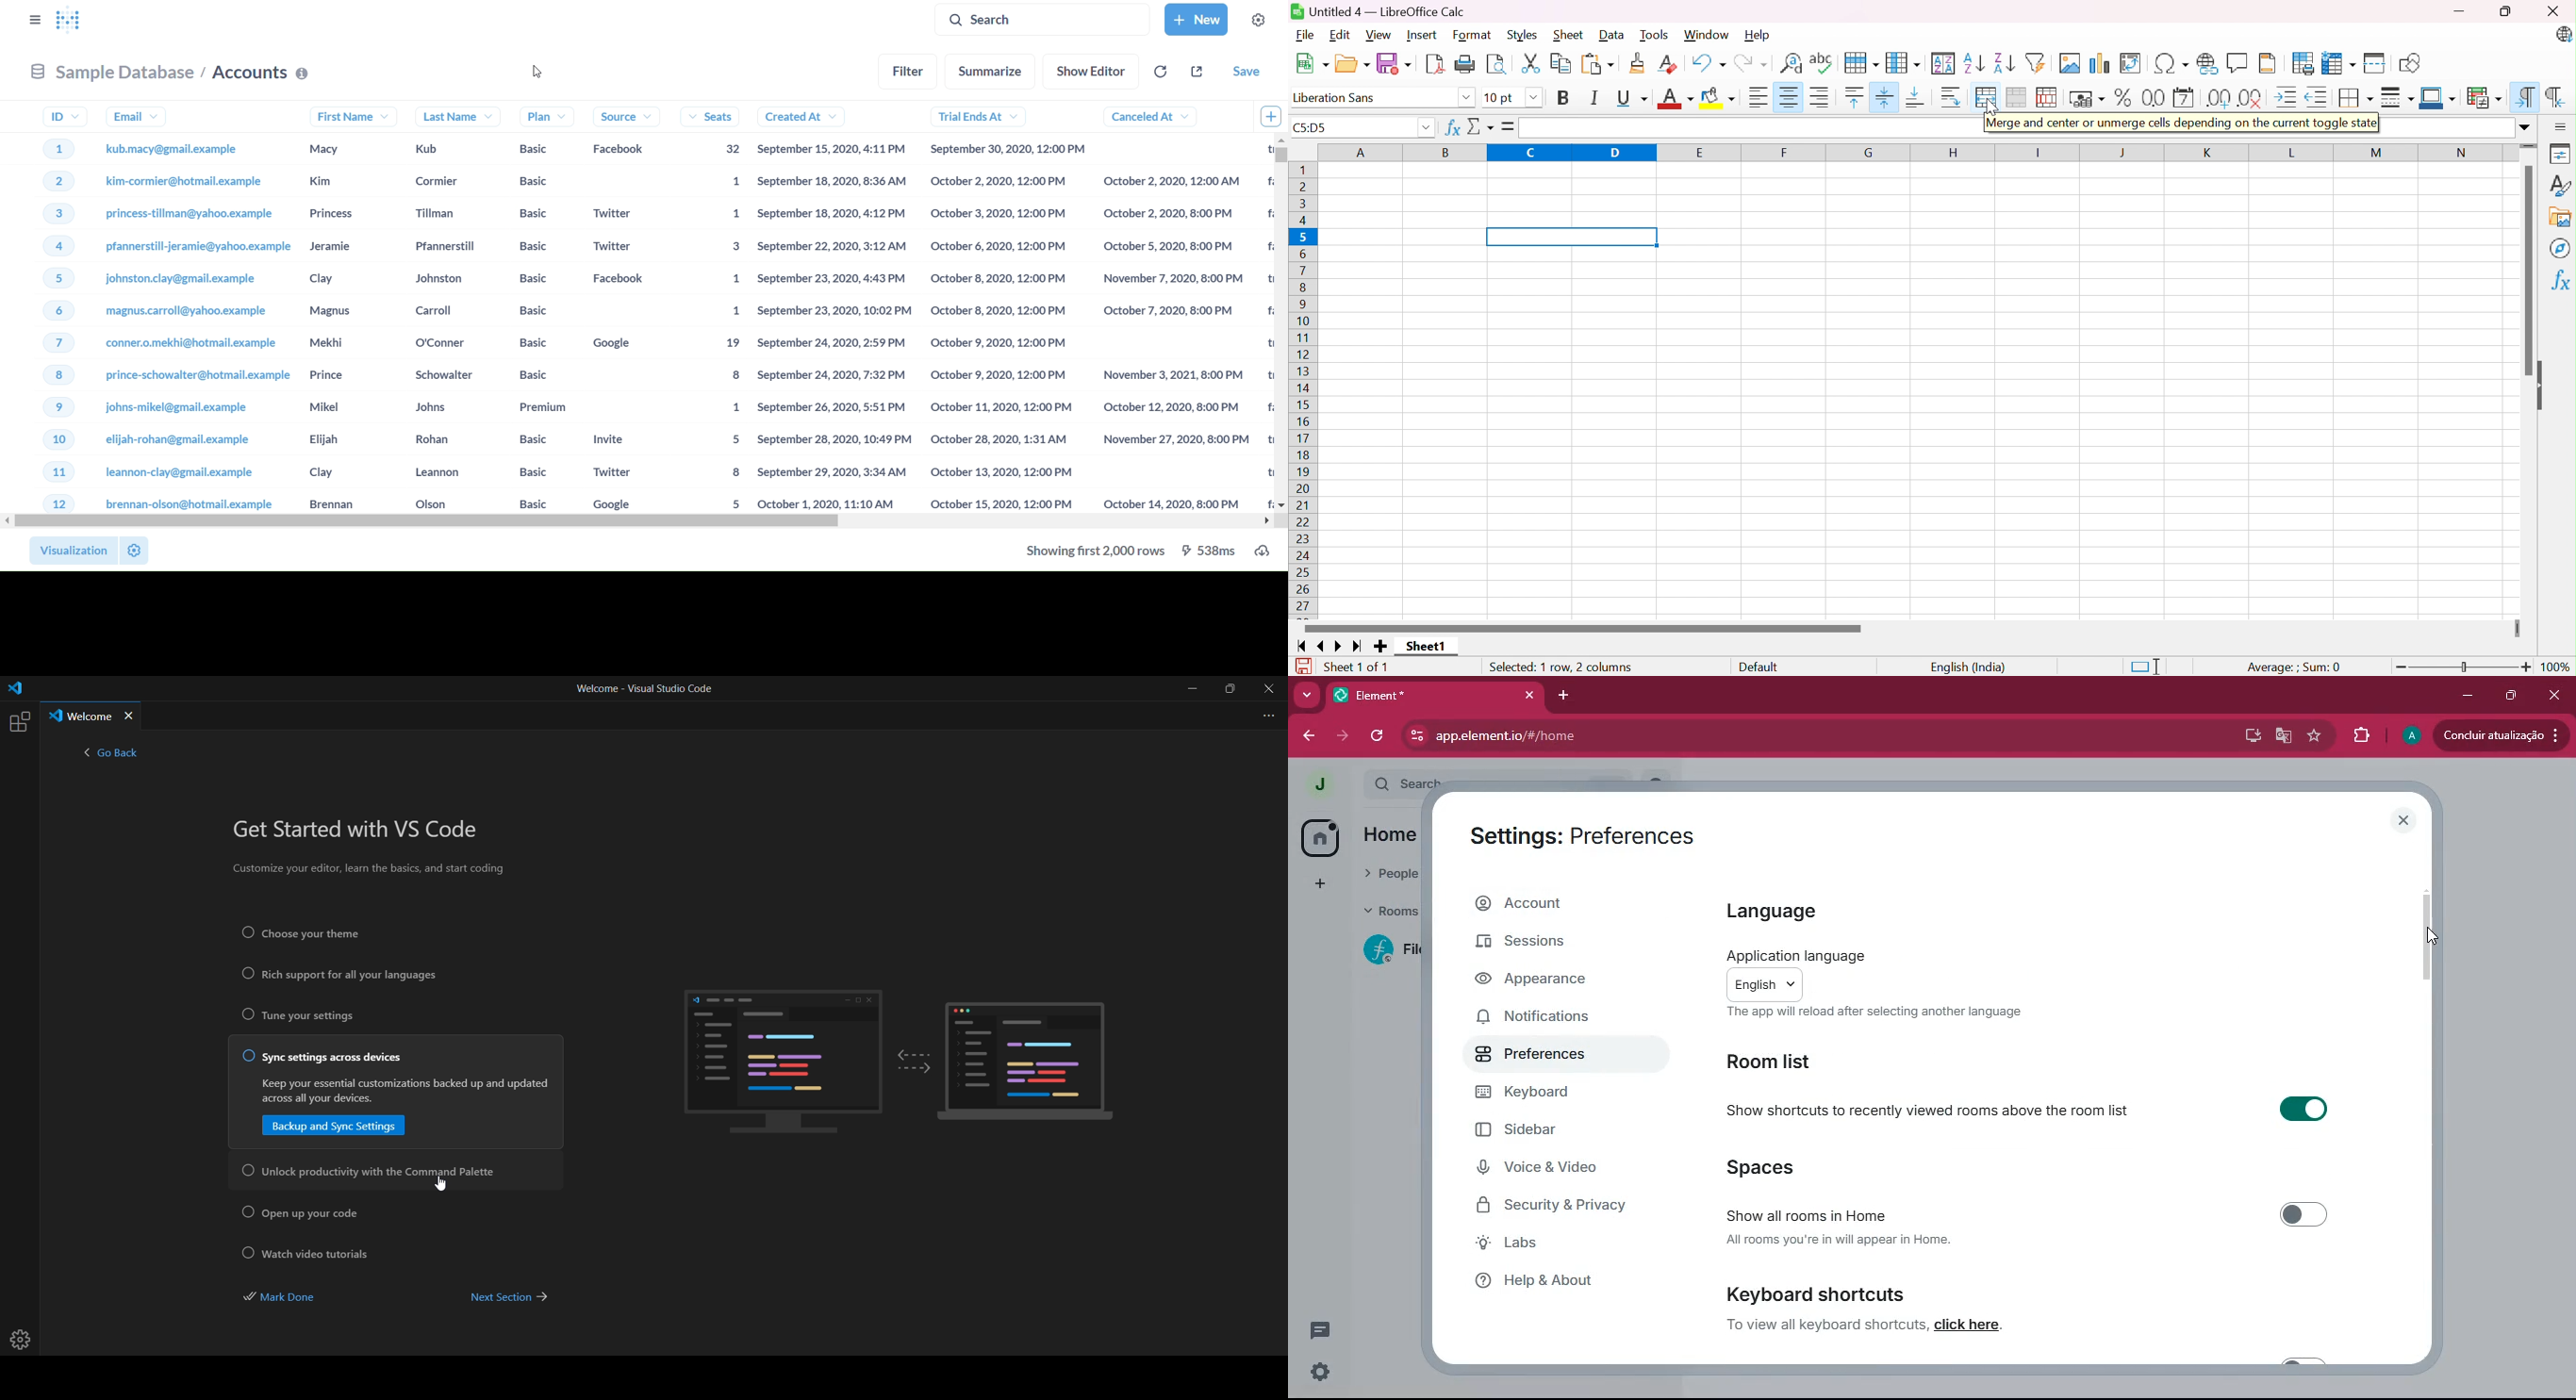 This screenshot has width=2576, height=1400. Describe the element at coordinates (1532, 64) in the screenshot. I see `Cut` at that location.